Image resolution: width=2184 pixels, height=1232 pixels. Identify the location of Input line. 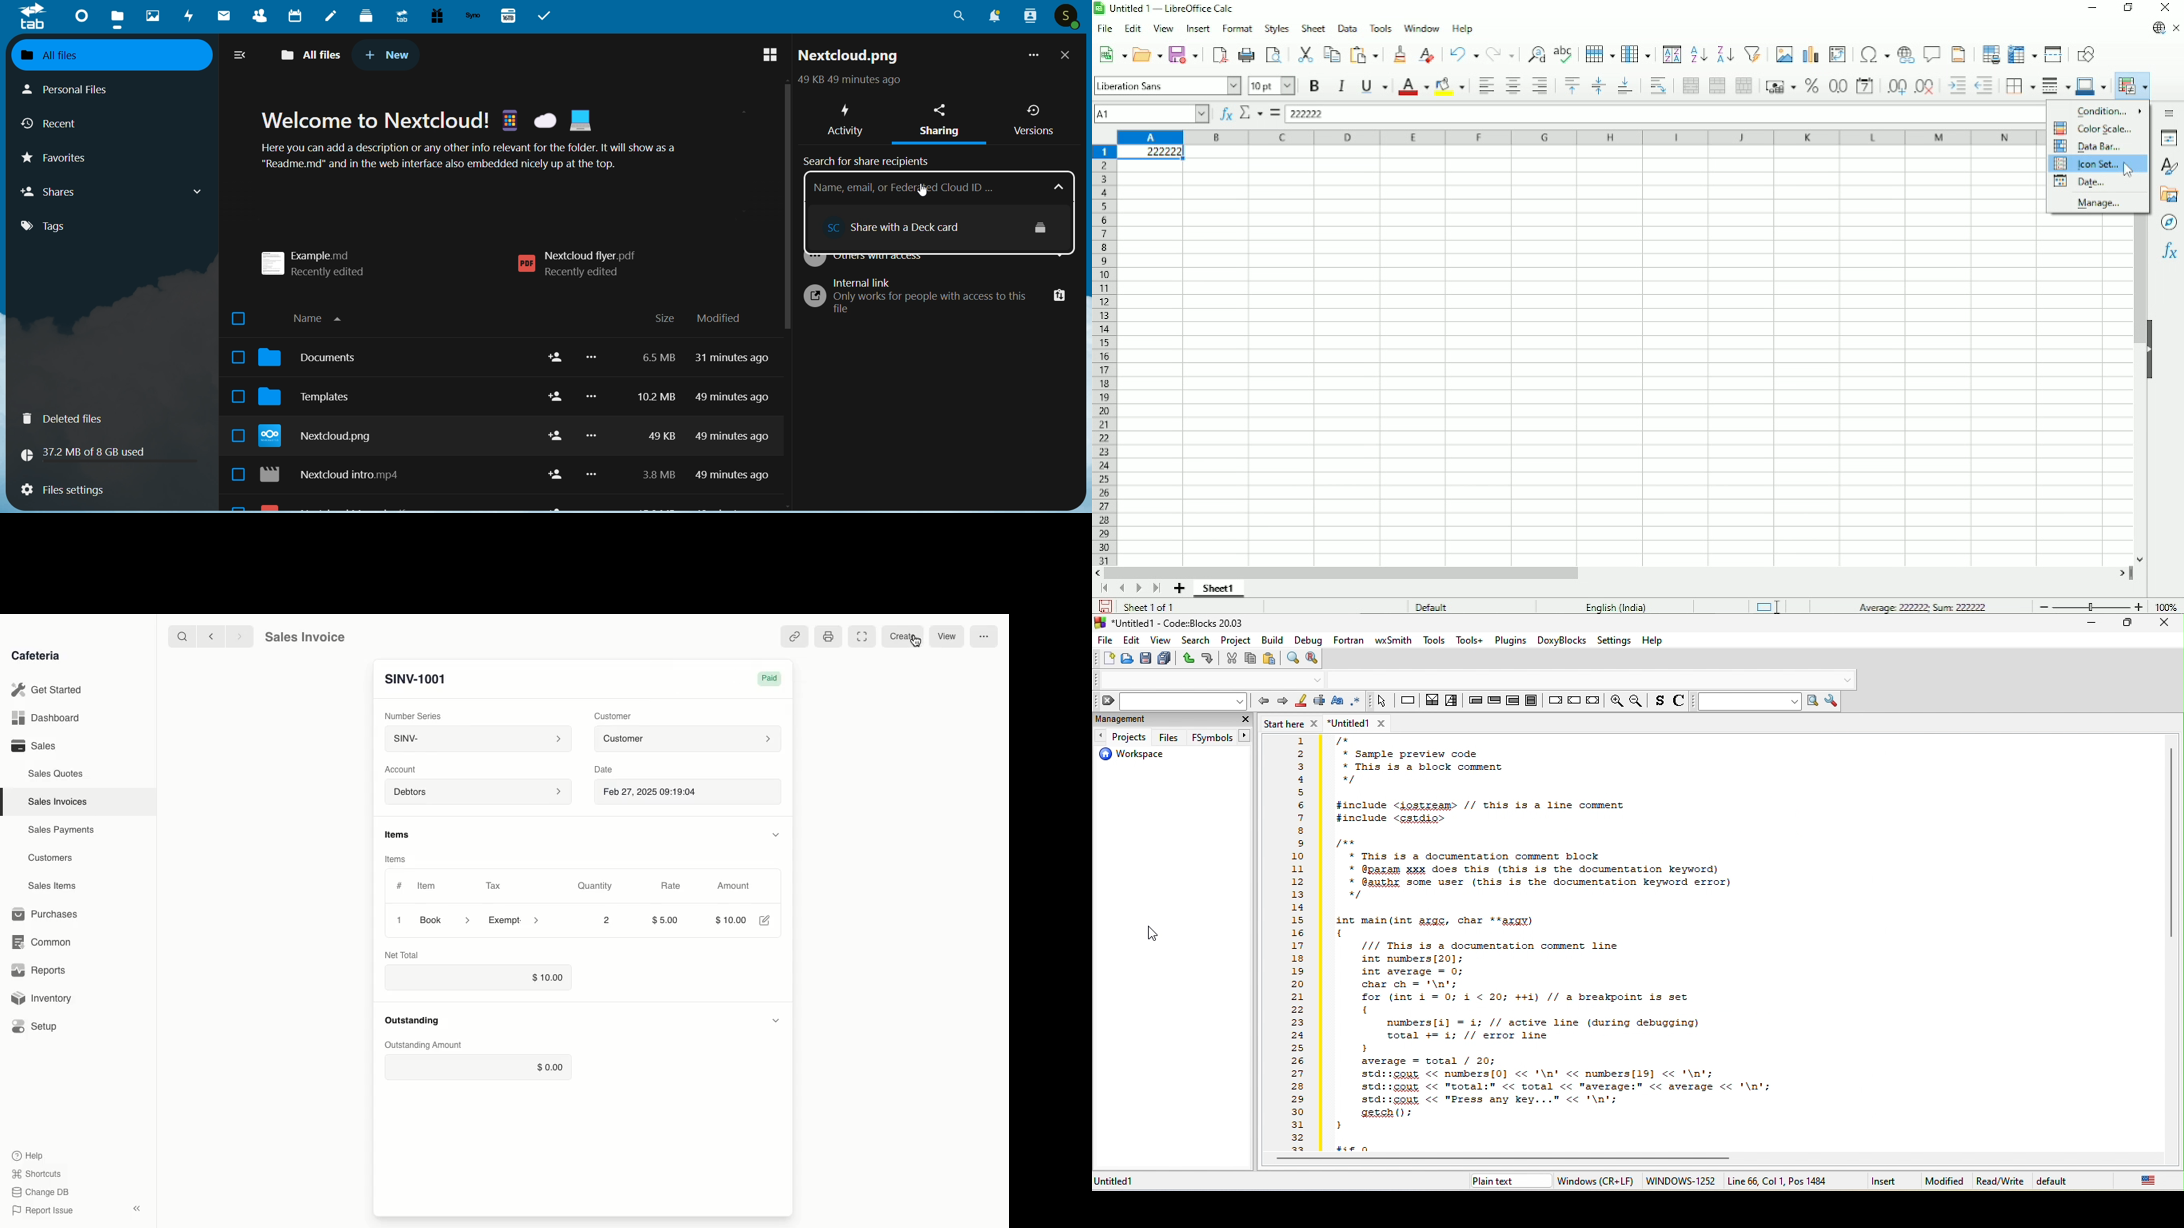
(1669, 113).